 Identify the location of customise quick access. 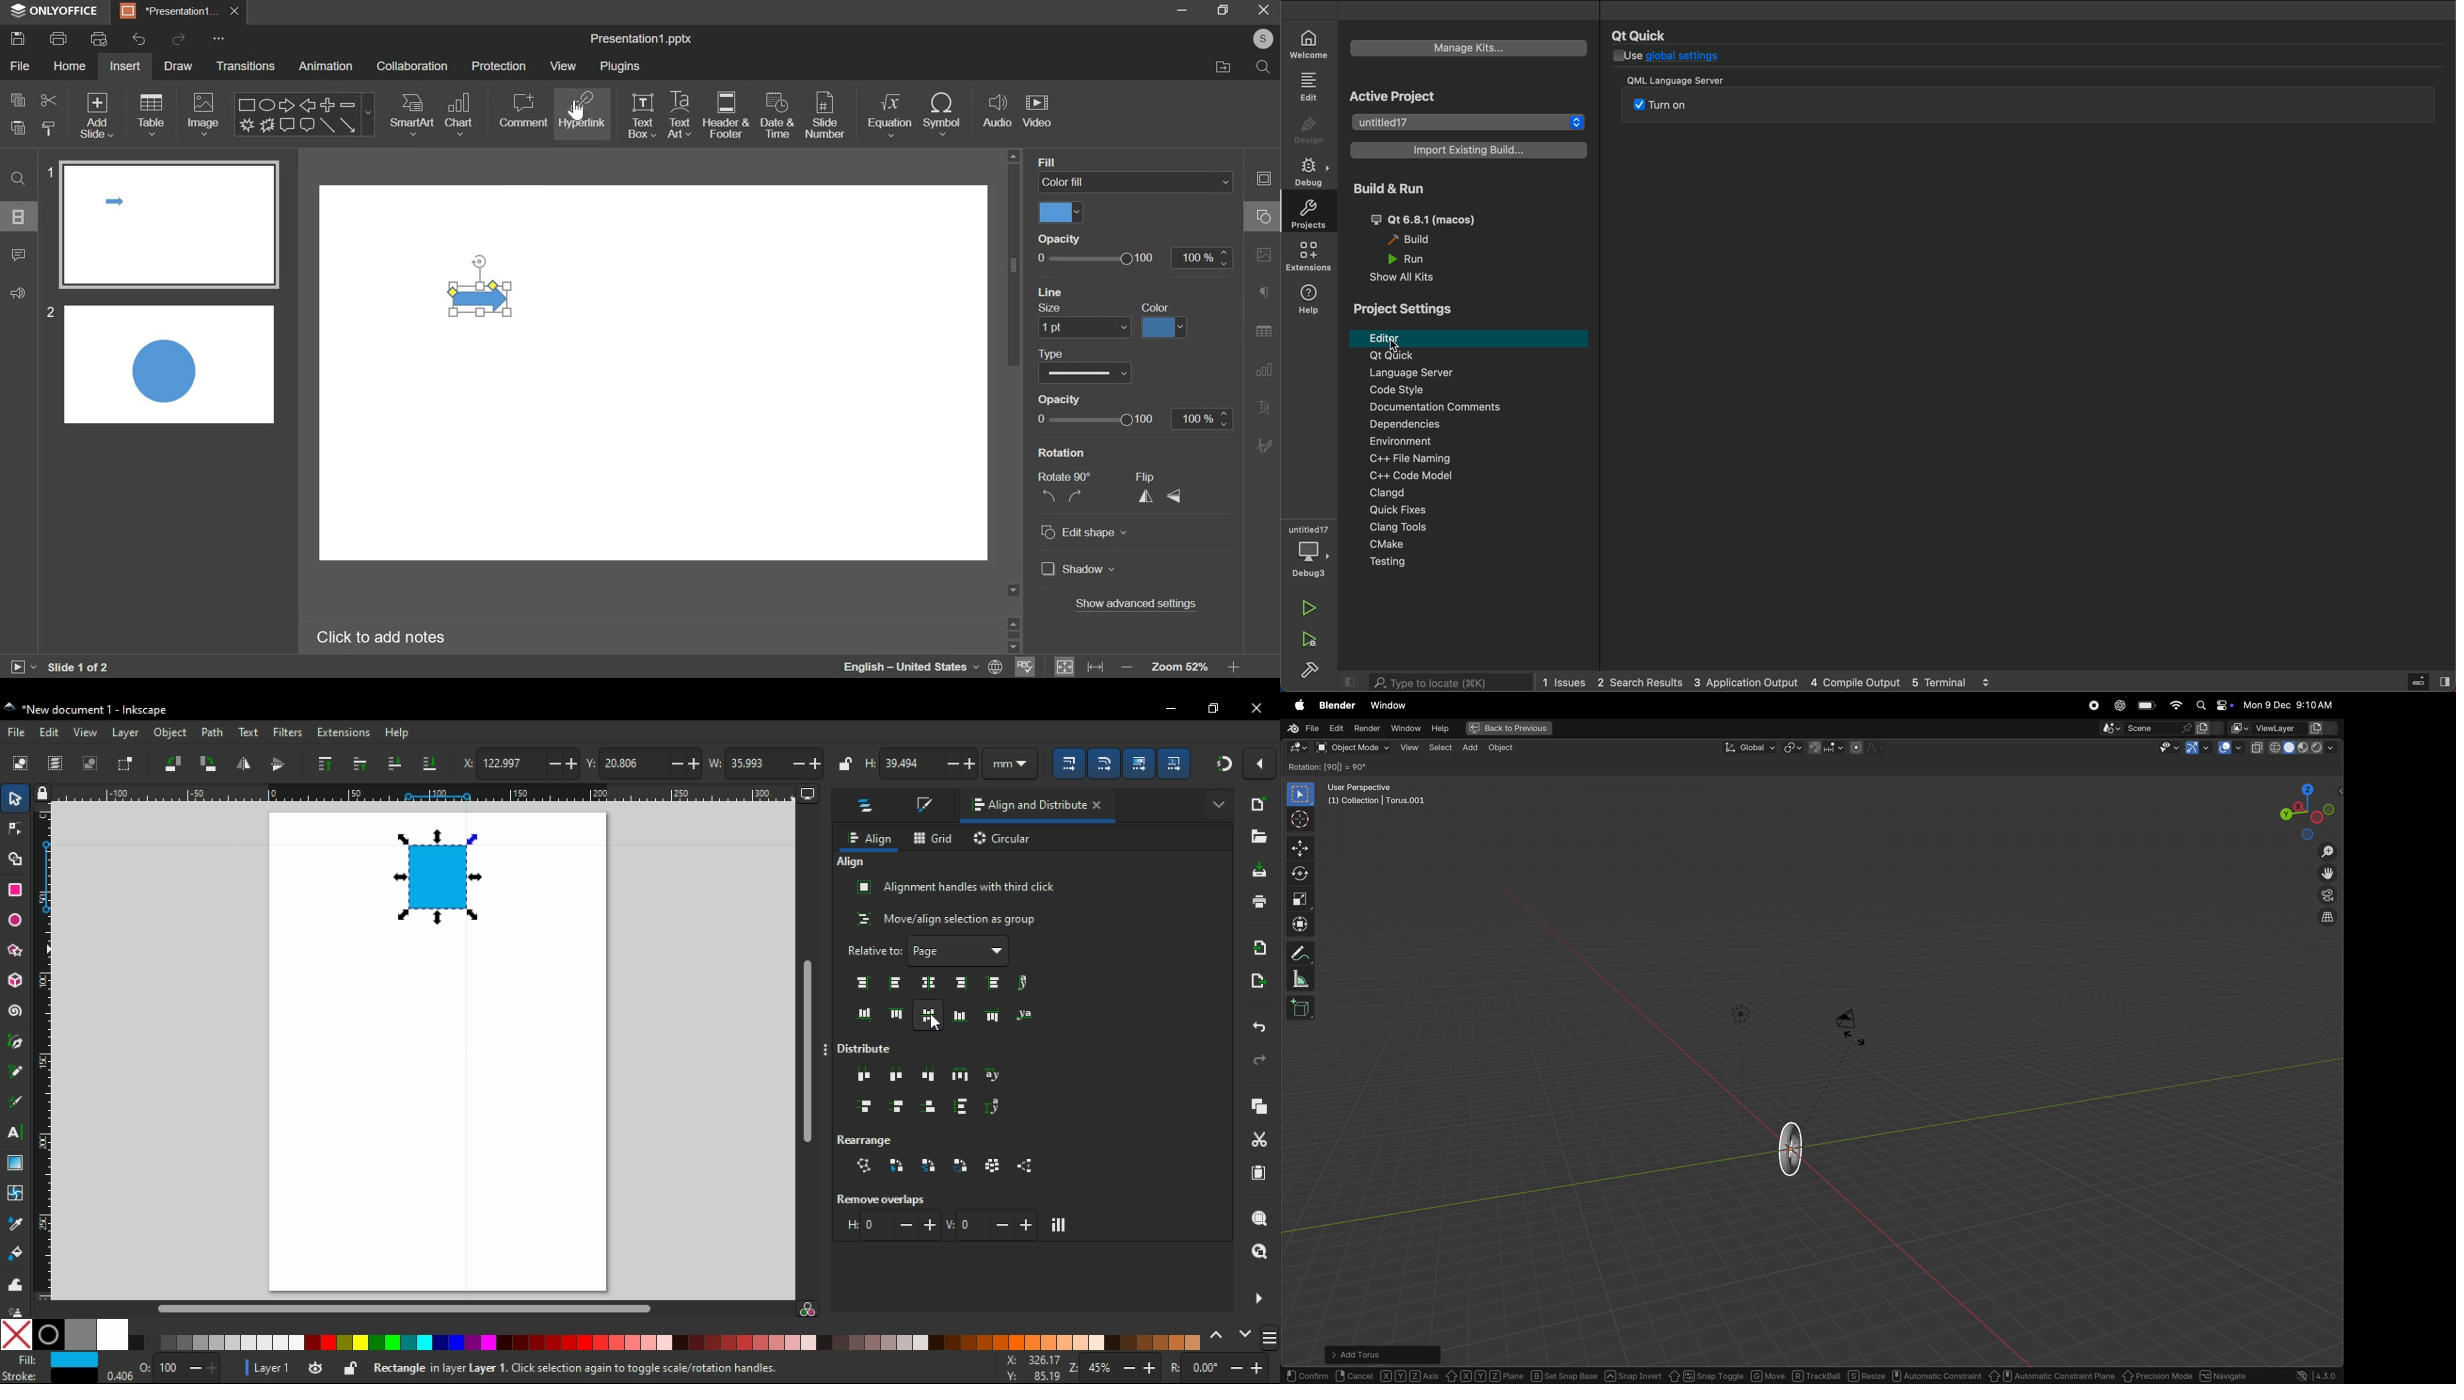
(220, 37).